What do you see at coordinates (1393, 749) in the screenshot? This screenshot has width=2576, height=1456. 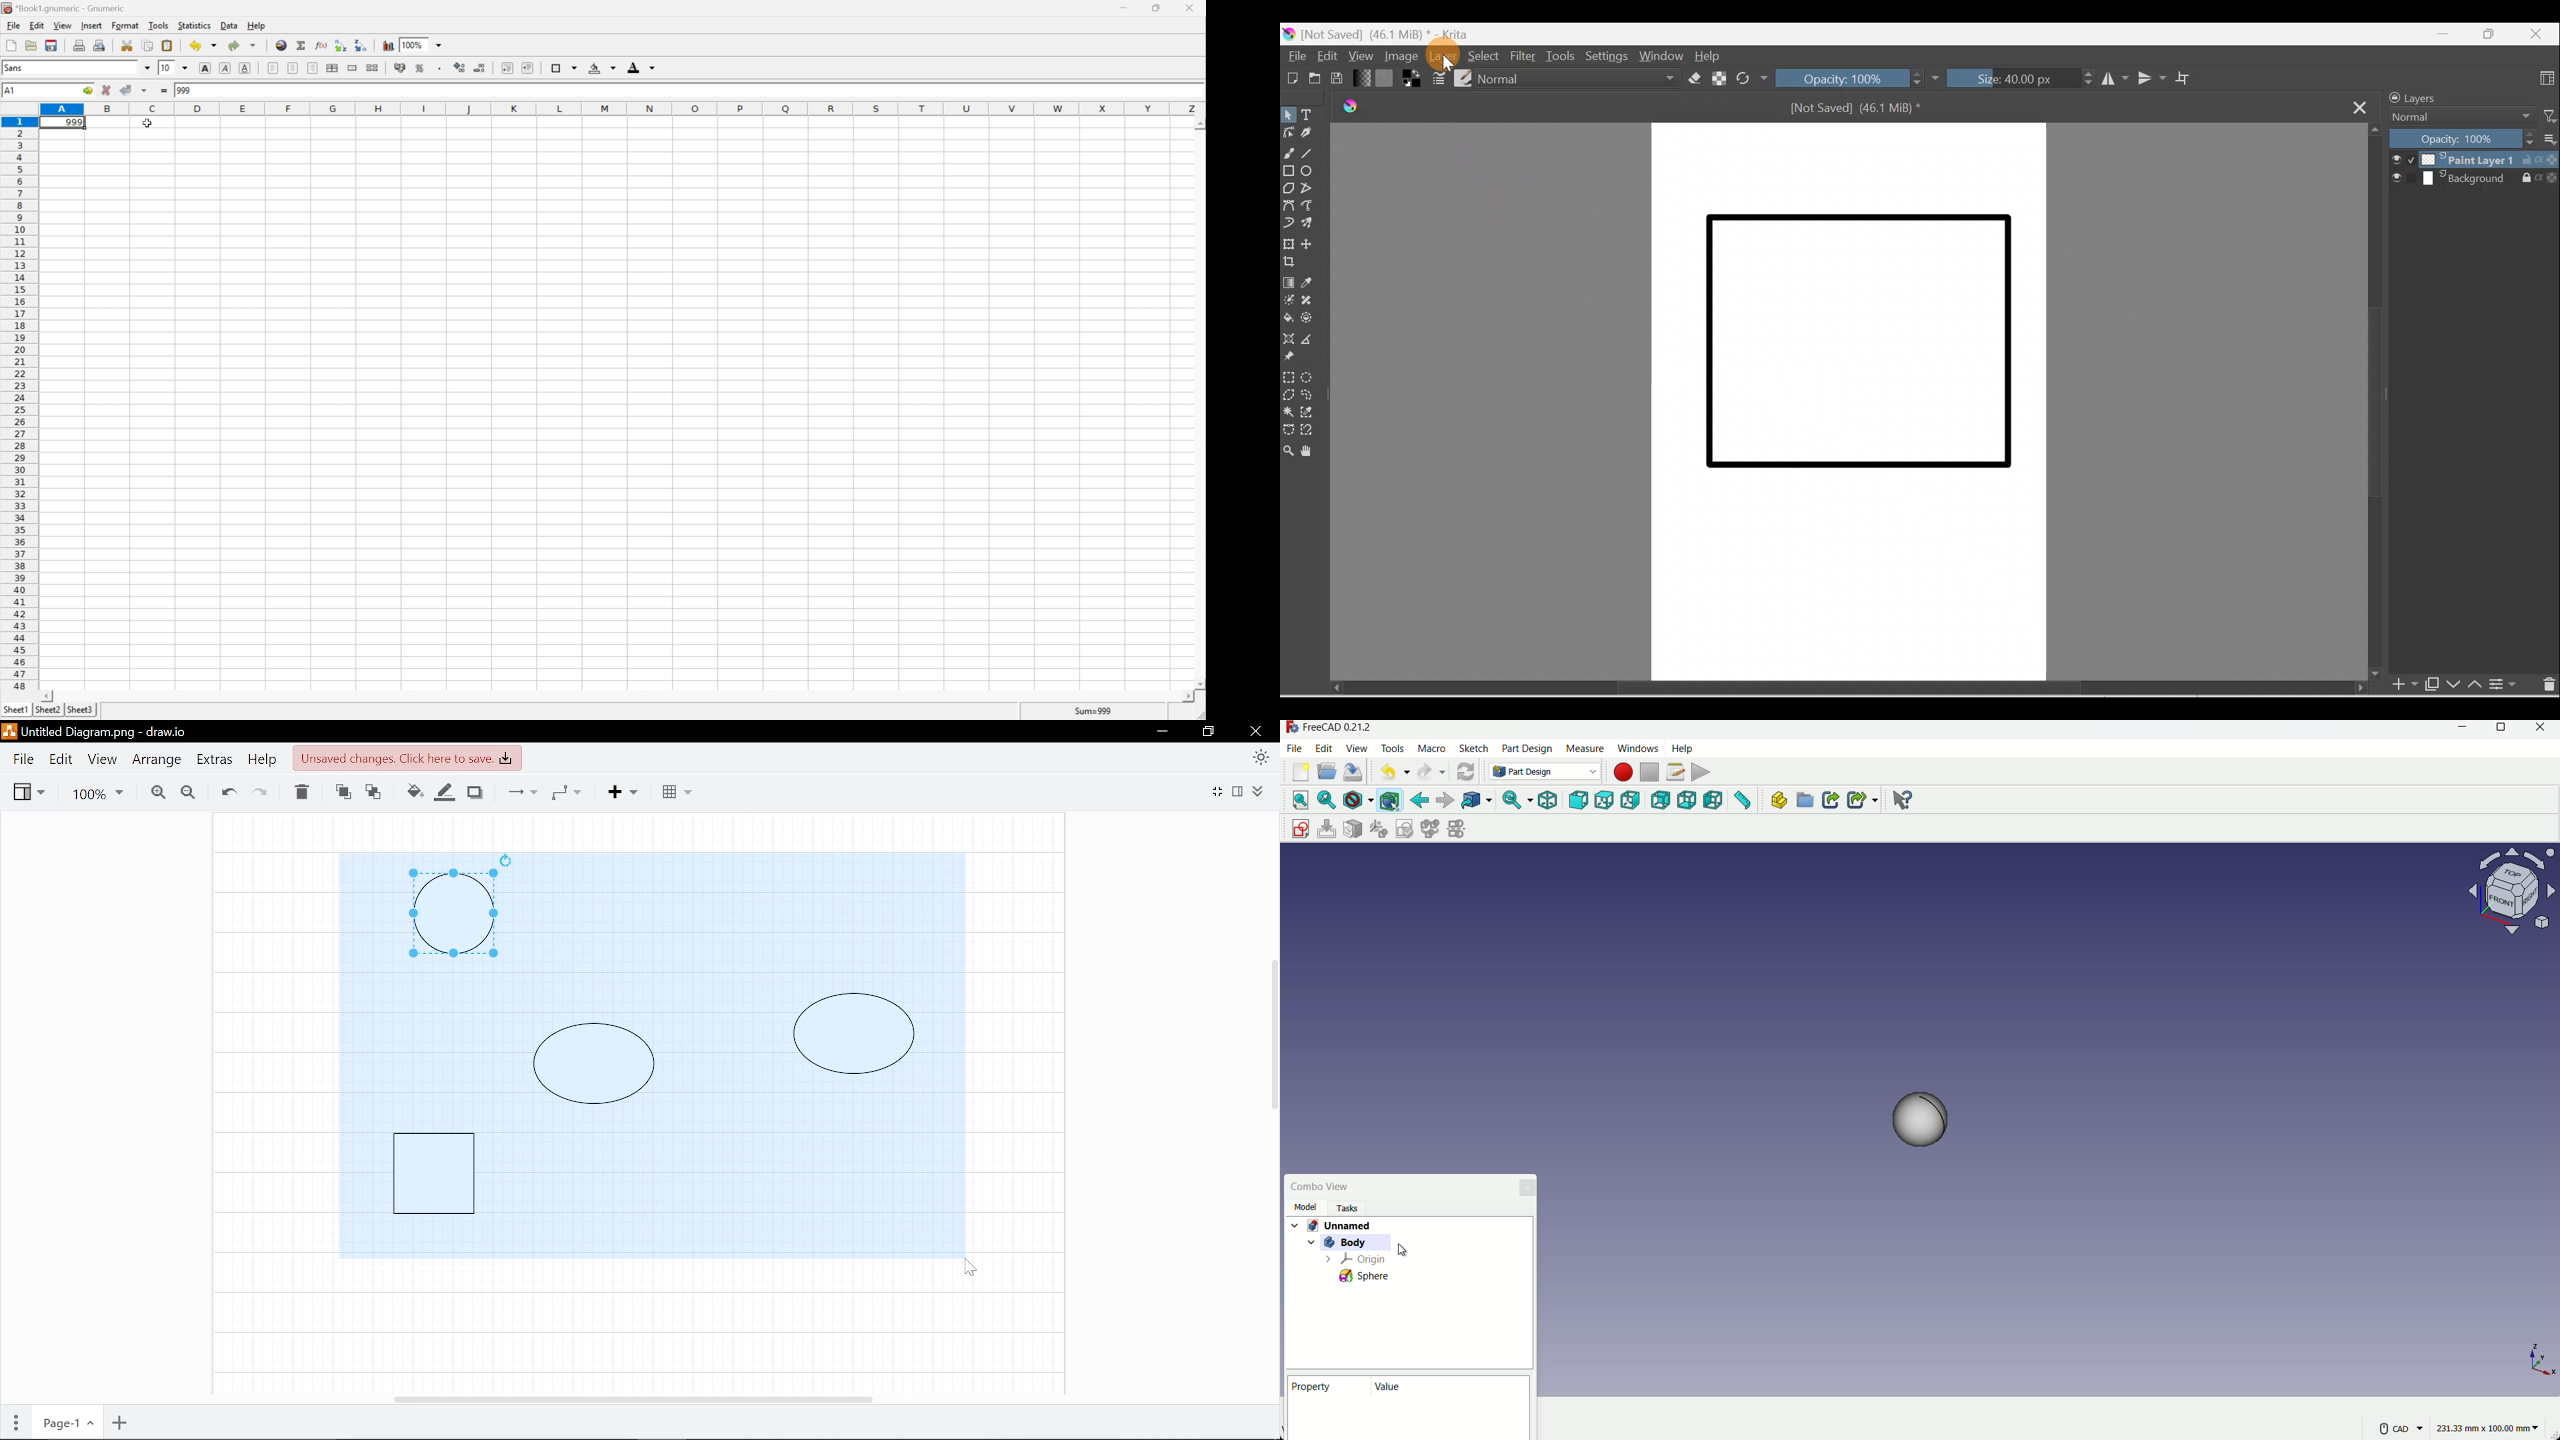 I see `tools` at bounding box center [1393, 749].